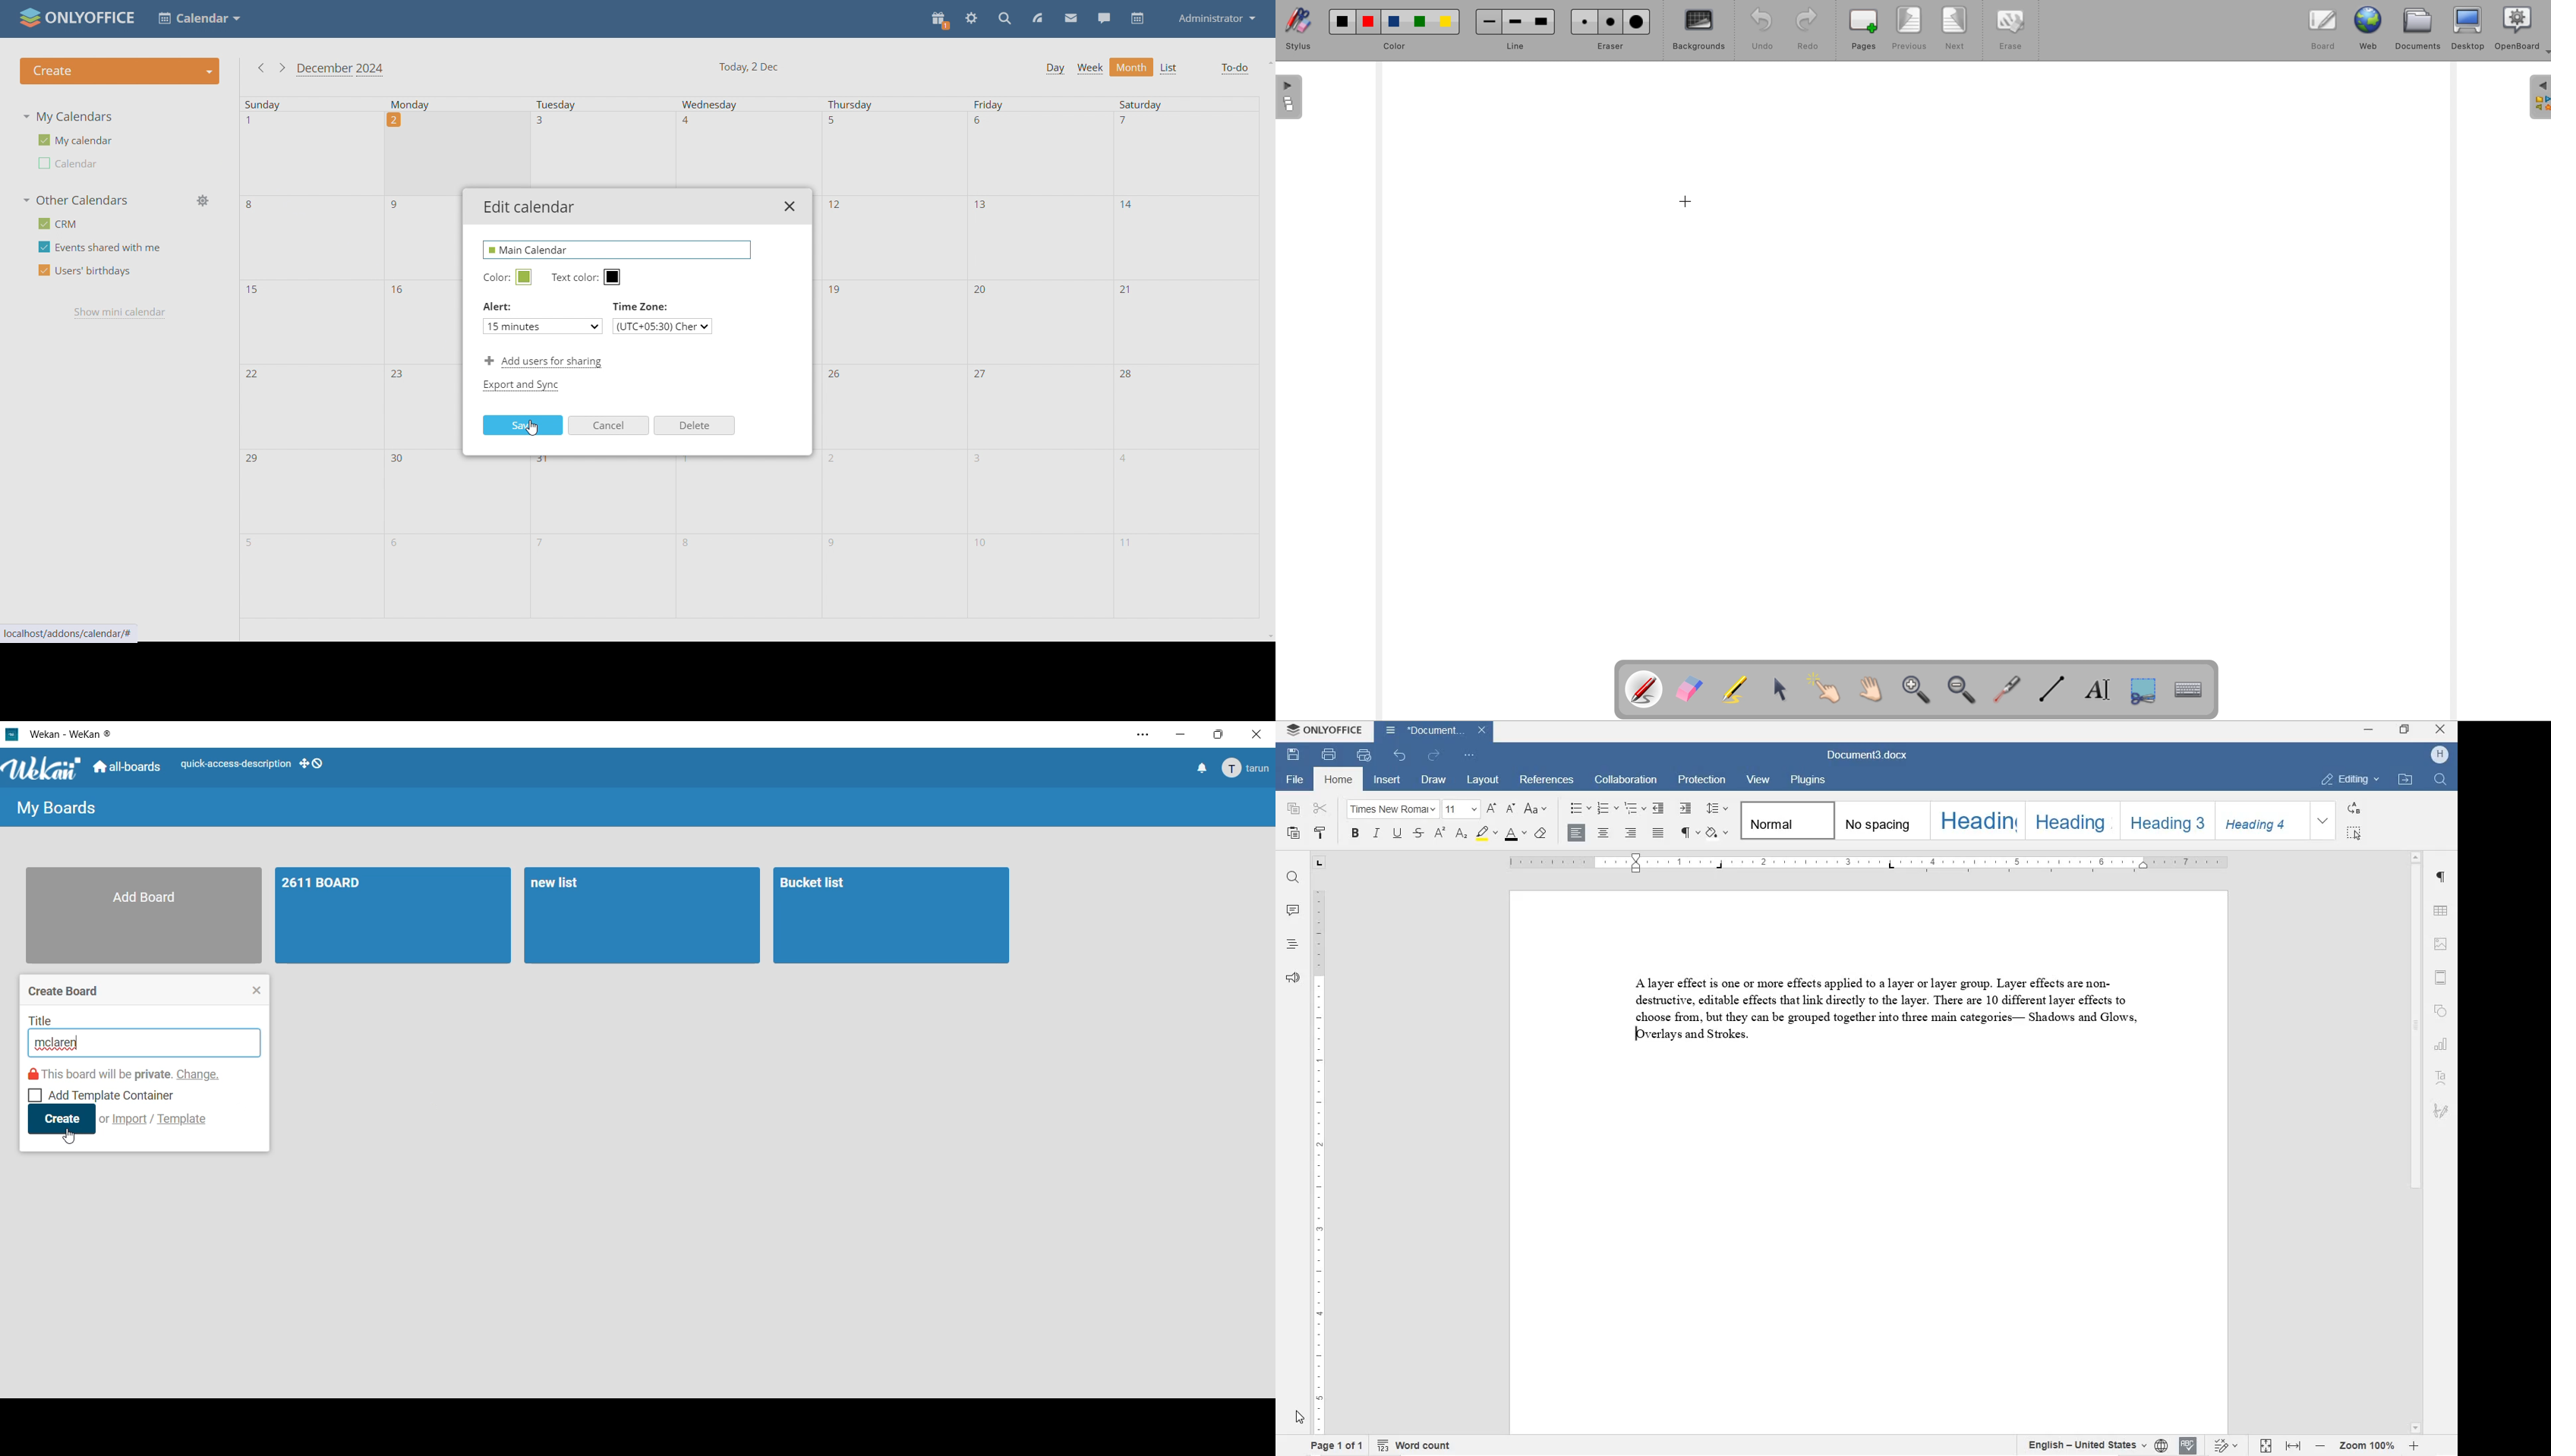 The image size is (2576, 1456). I want to click on month view, so click(1131, 66).